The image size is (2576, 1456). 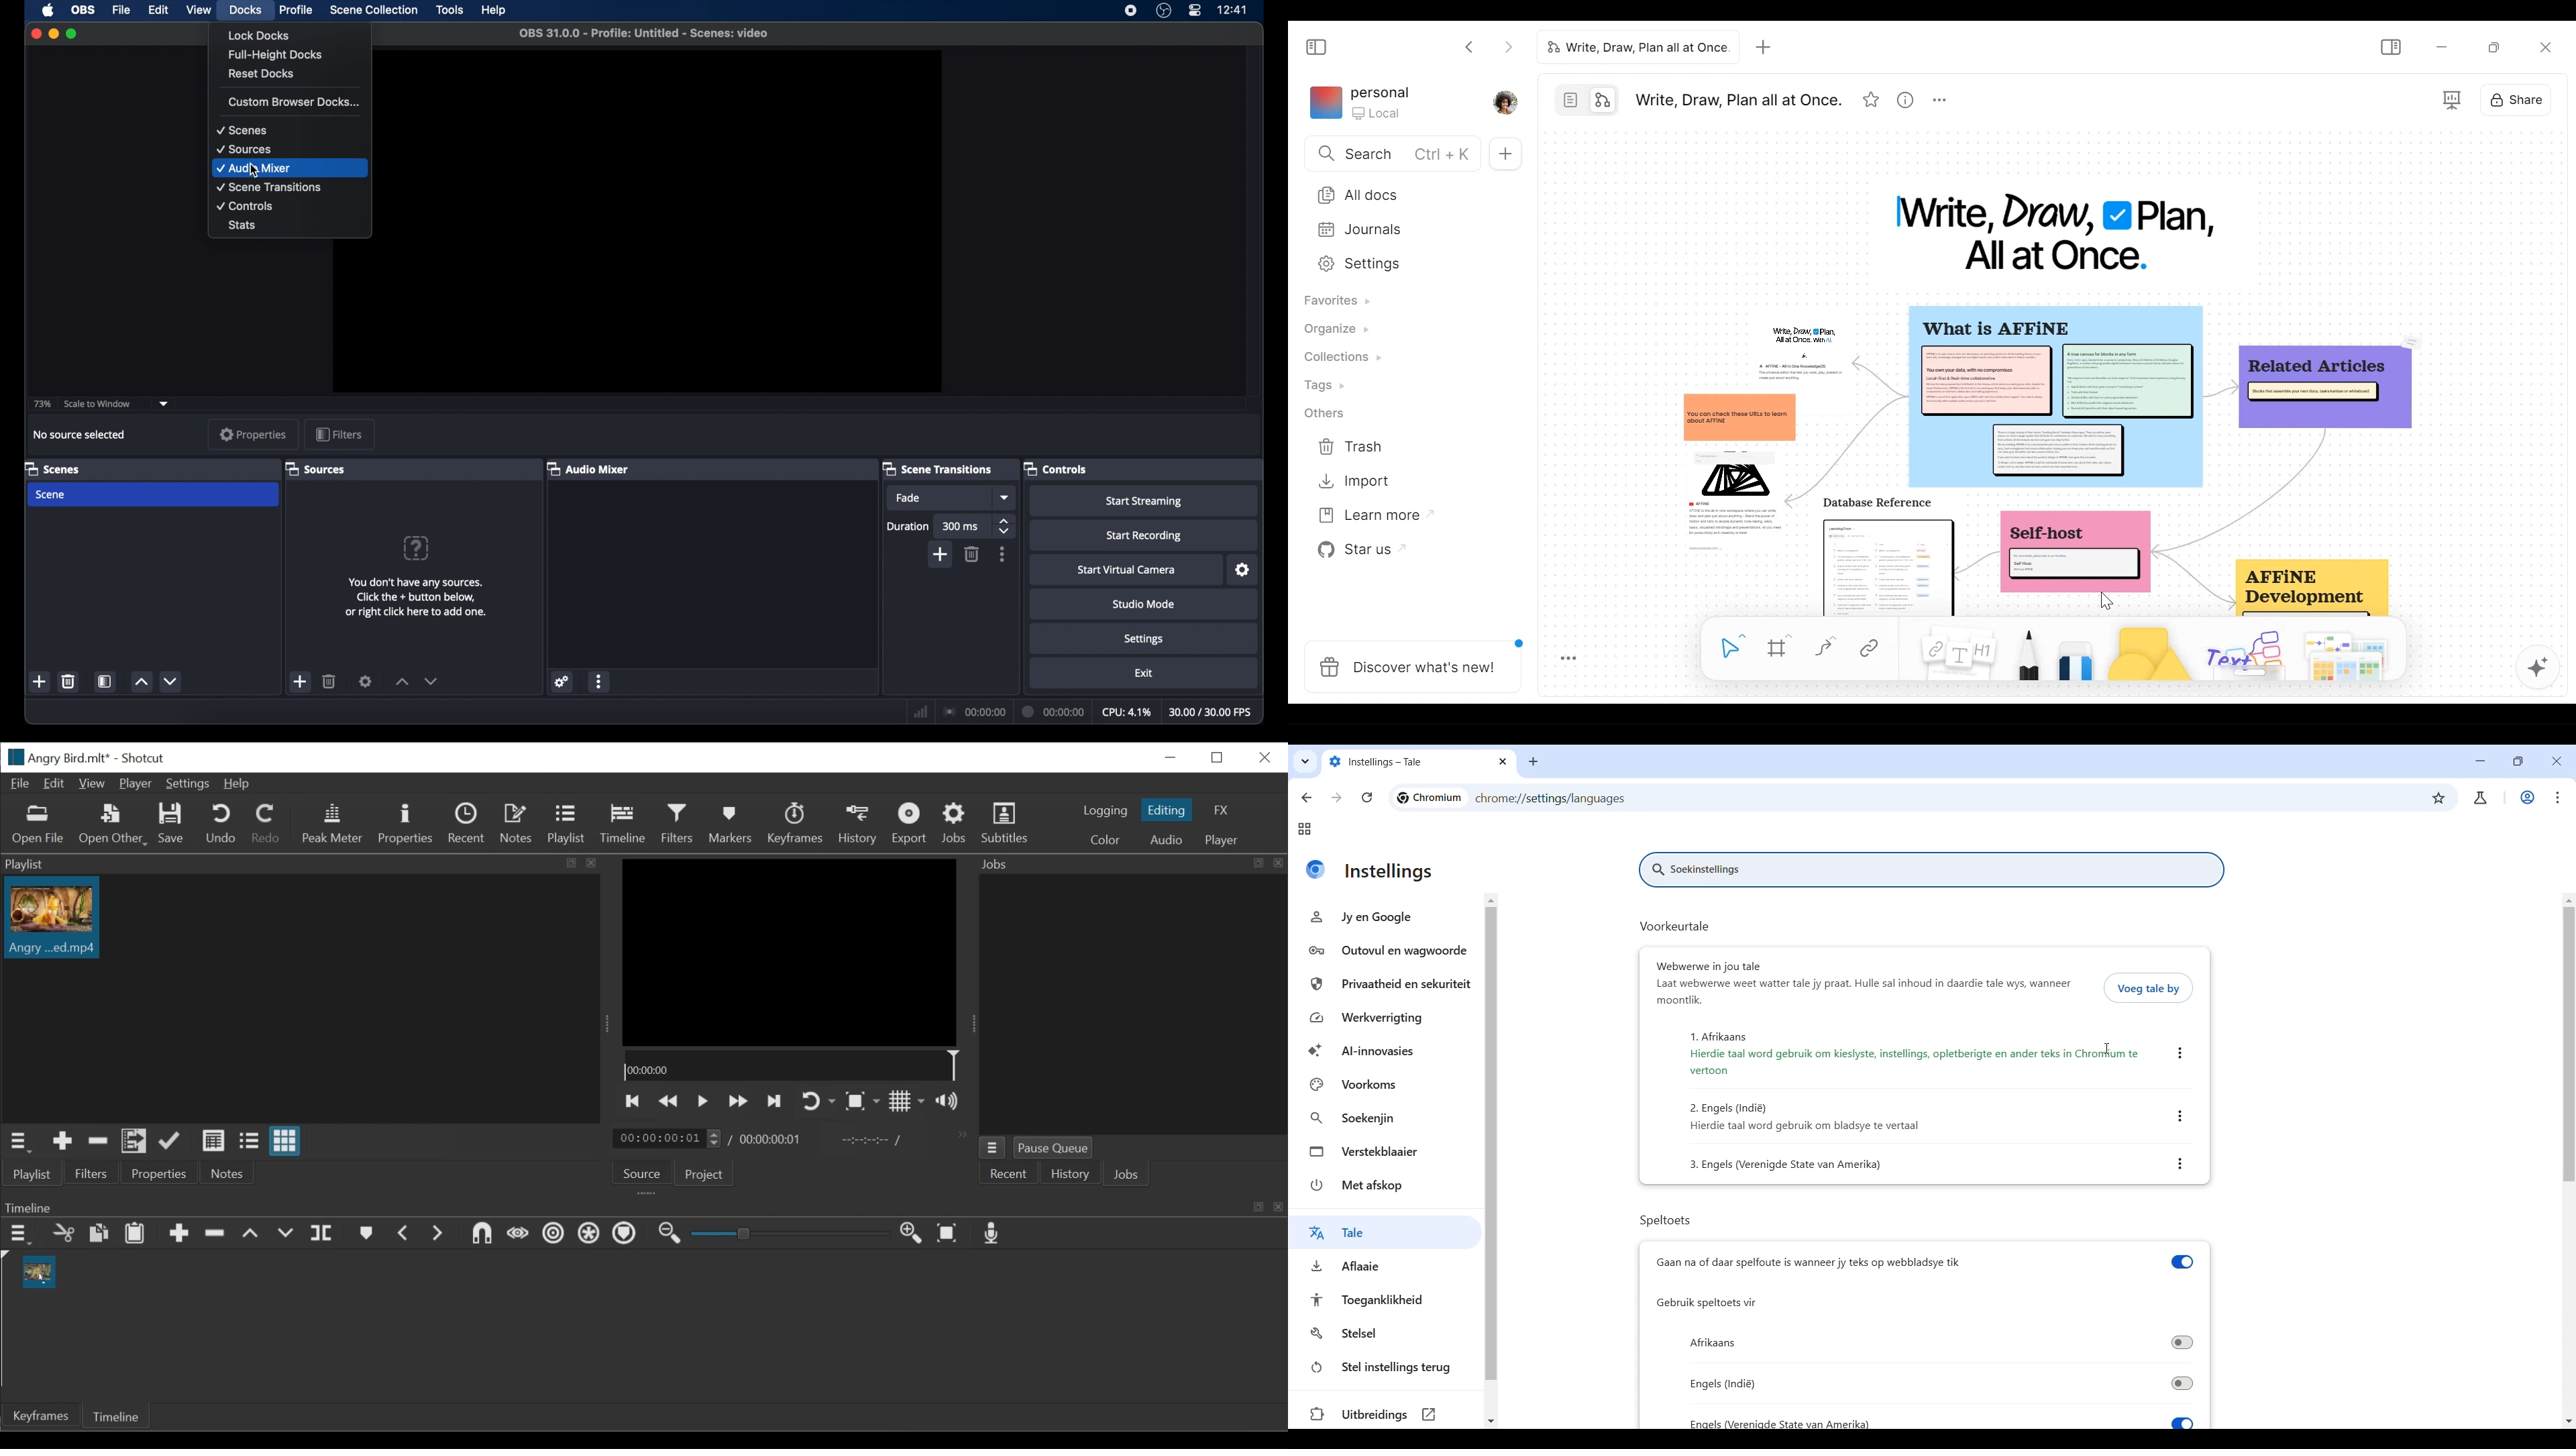 I want to click on keyframes, so click(x=794, y=824).